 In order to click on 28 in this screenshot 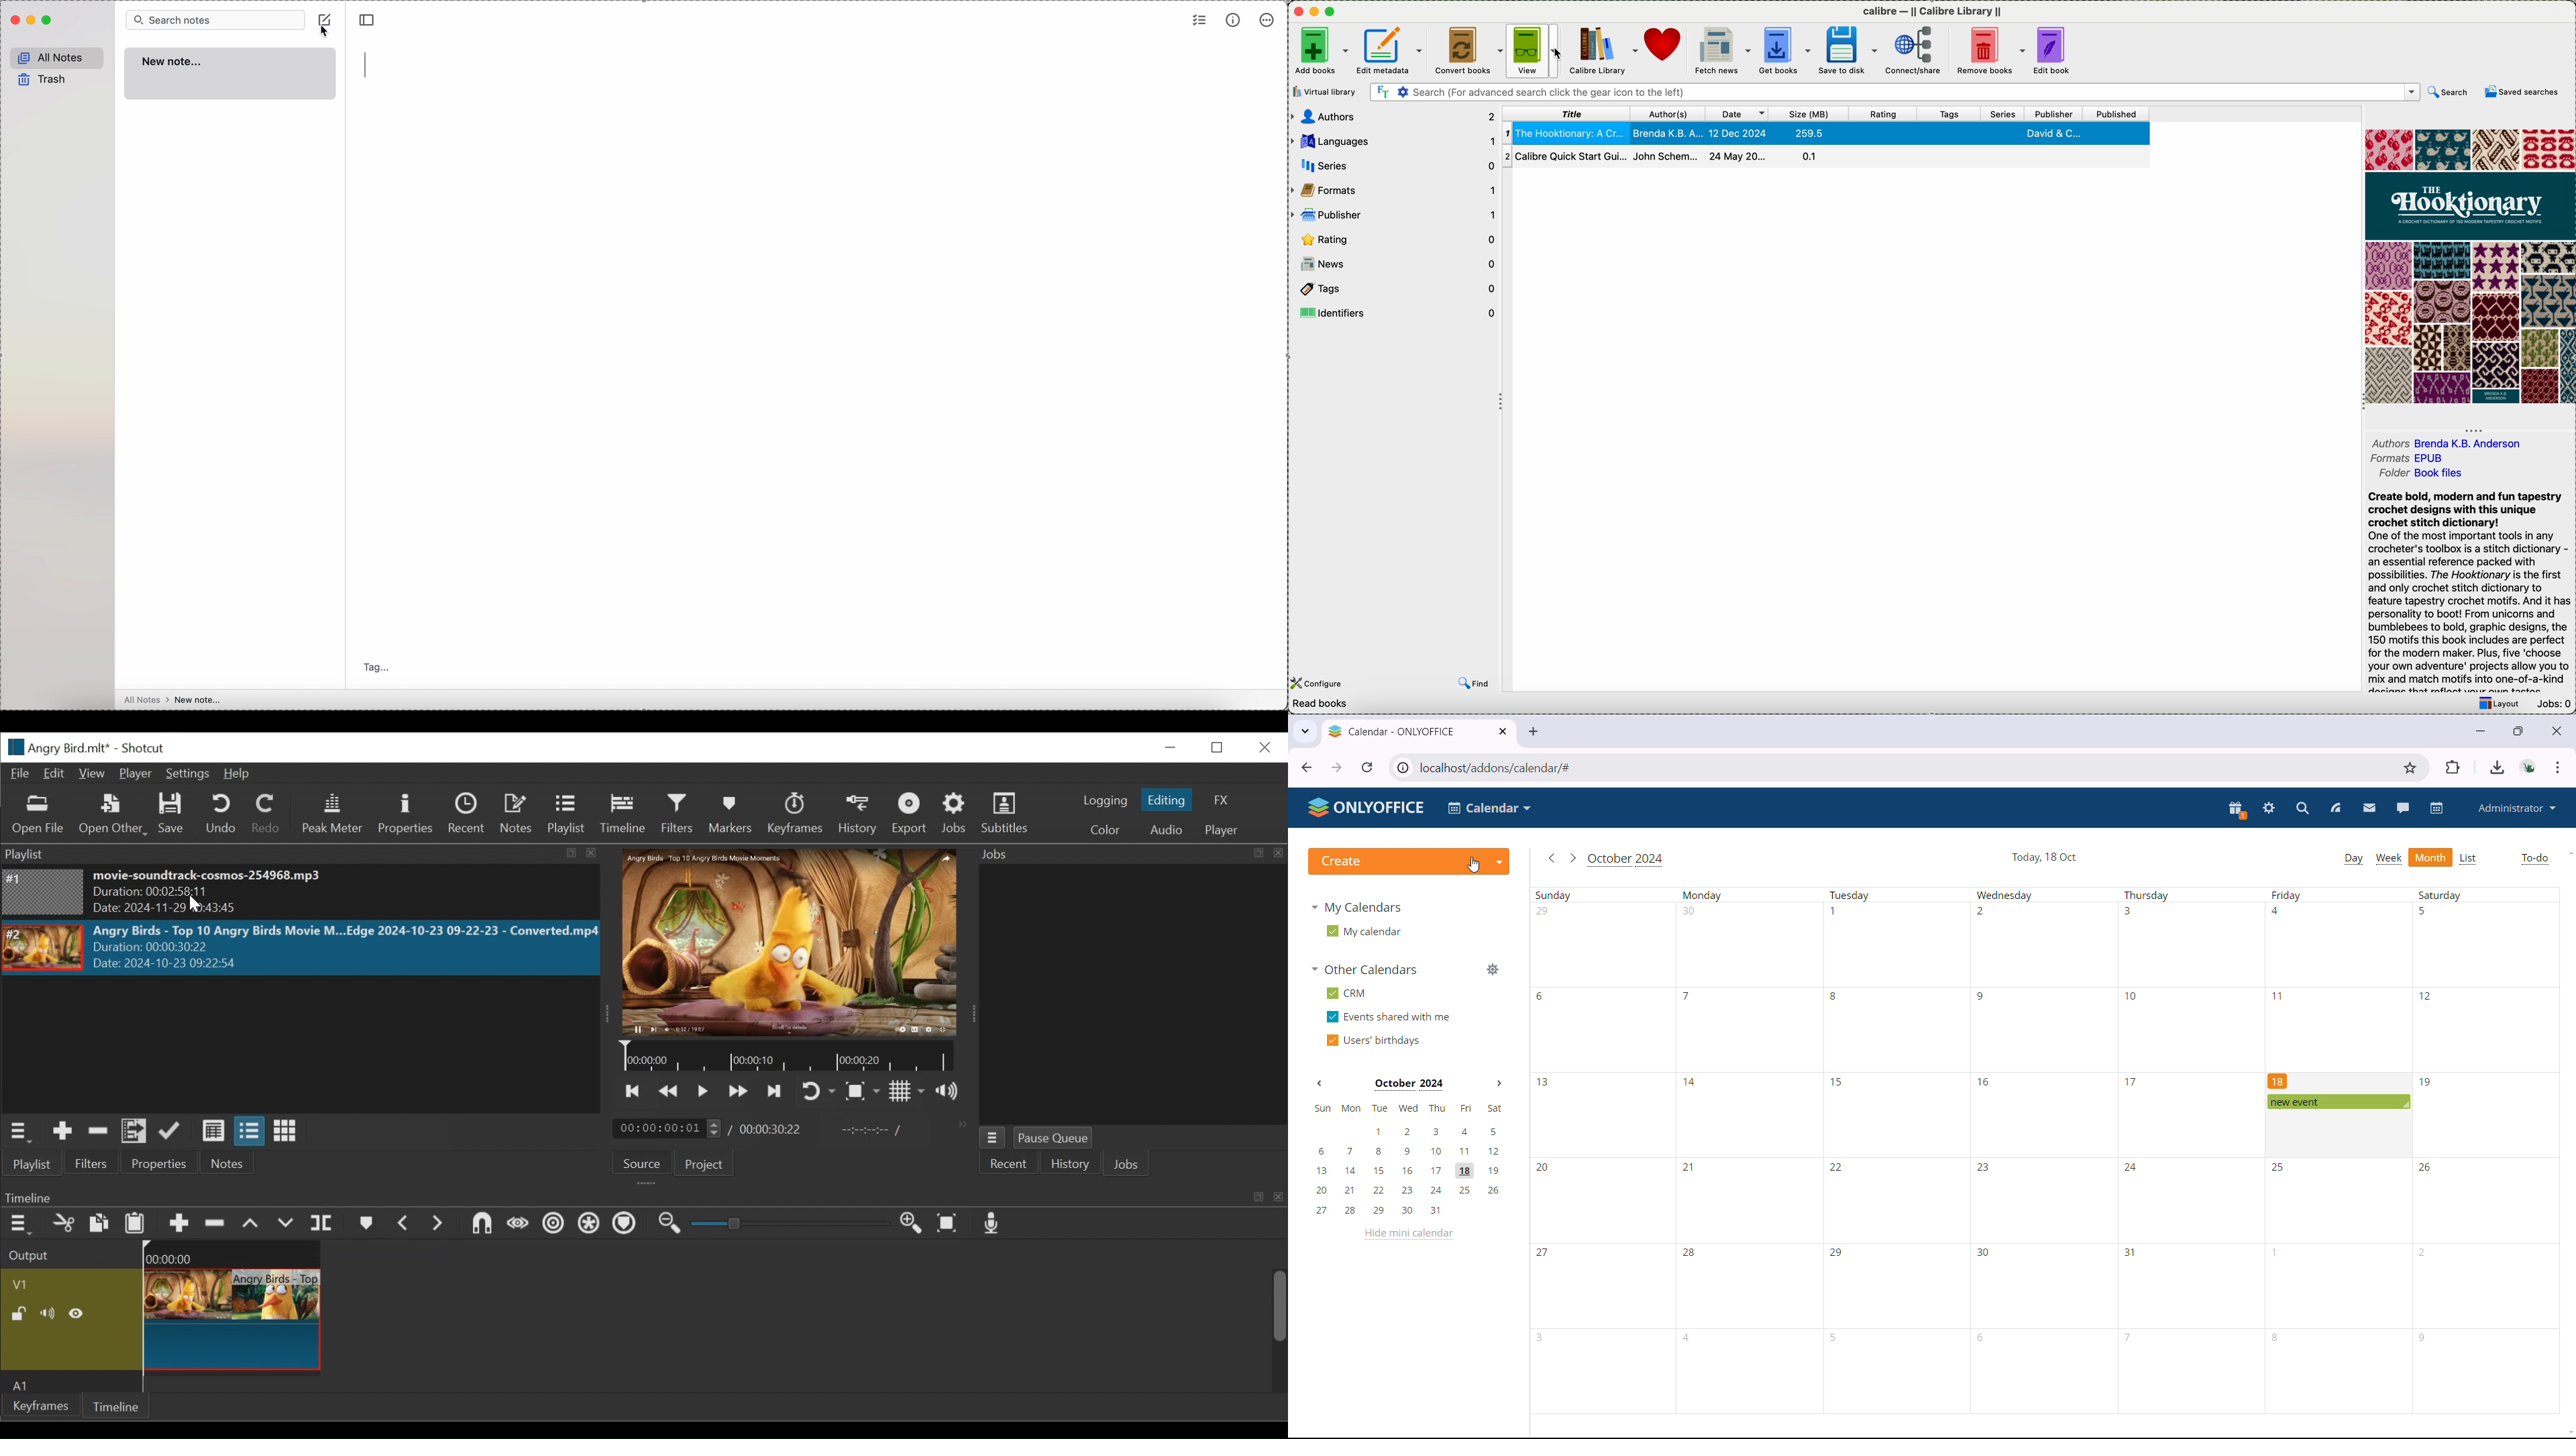, I will do `click(1690, 1254)`.